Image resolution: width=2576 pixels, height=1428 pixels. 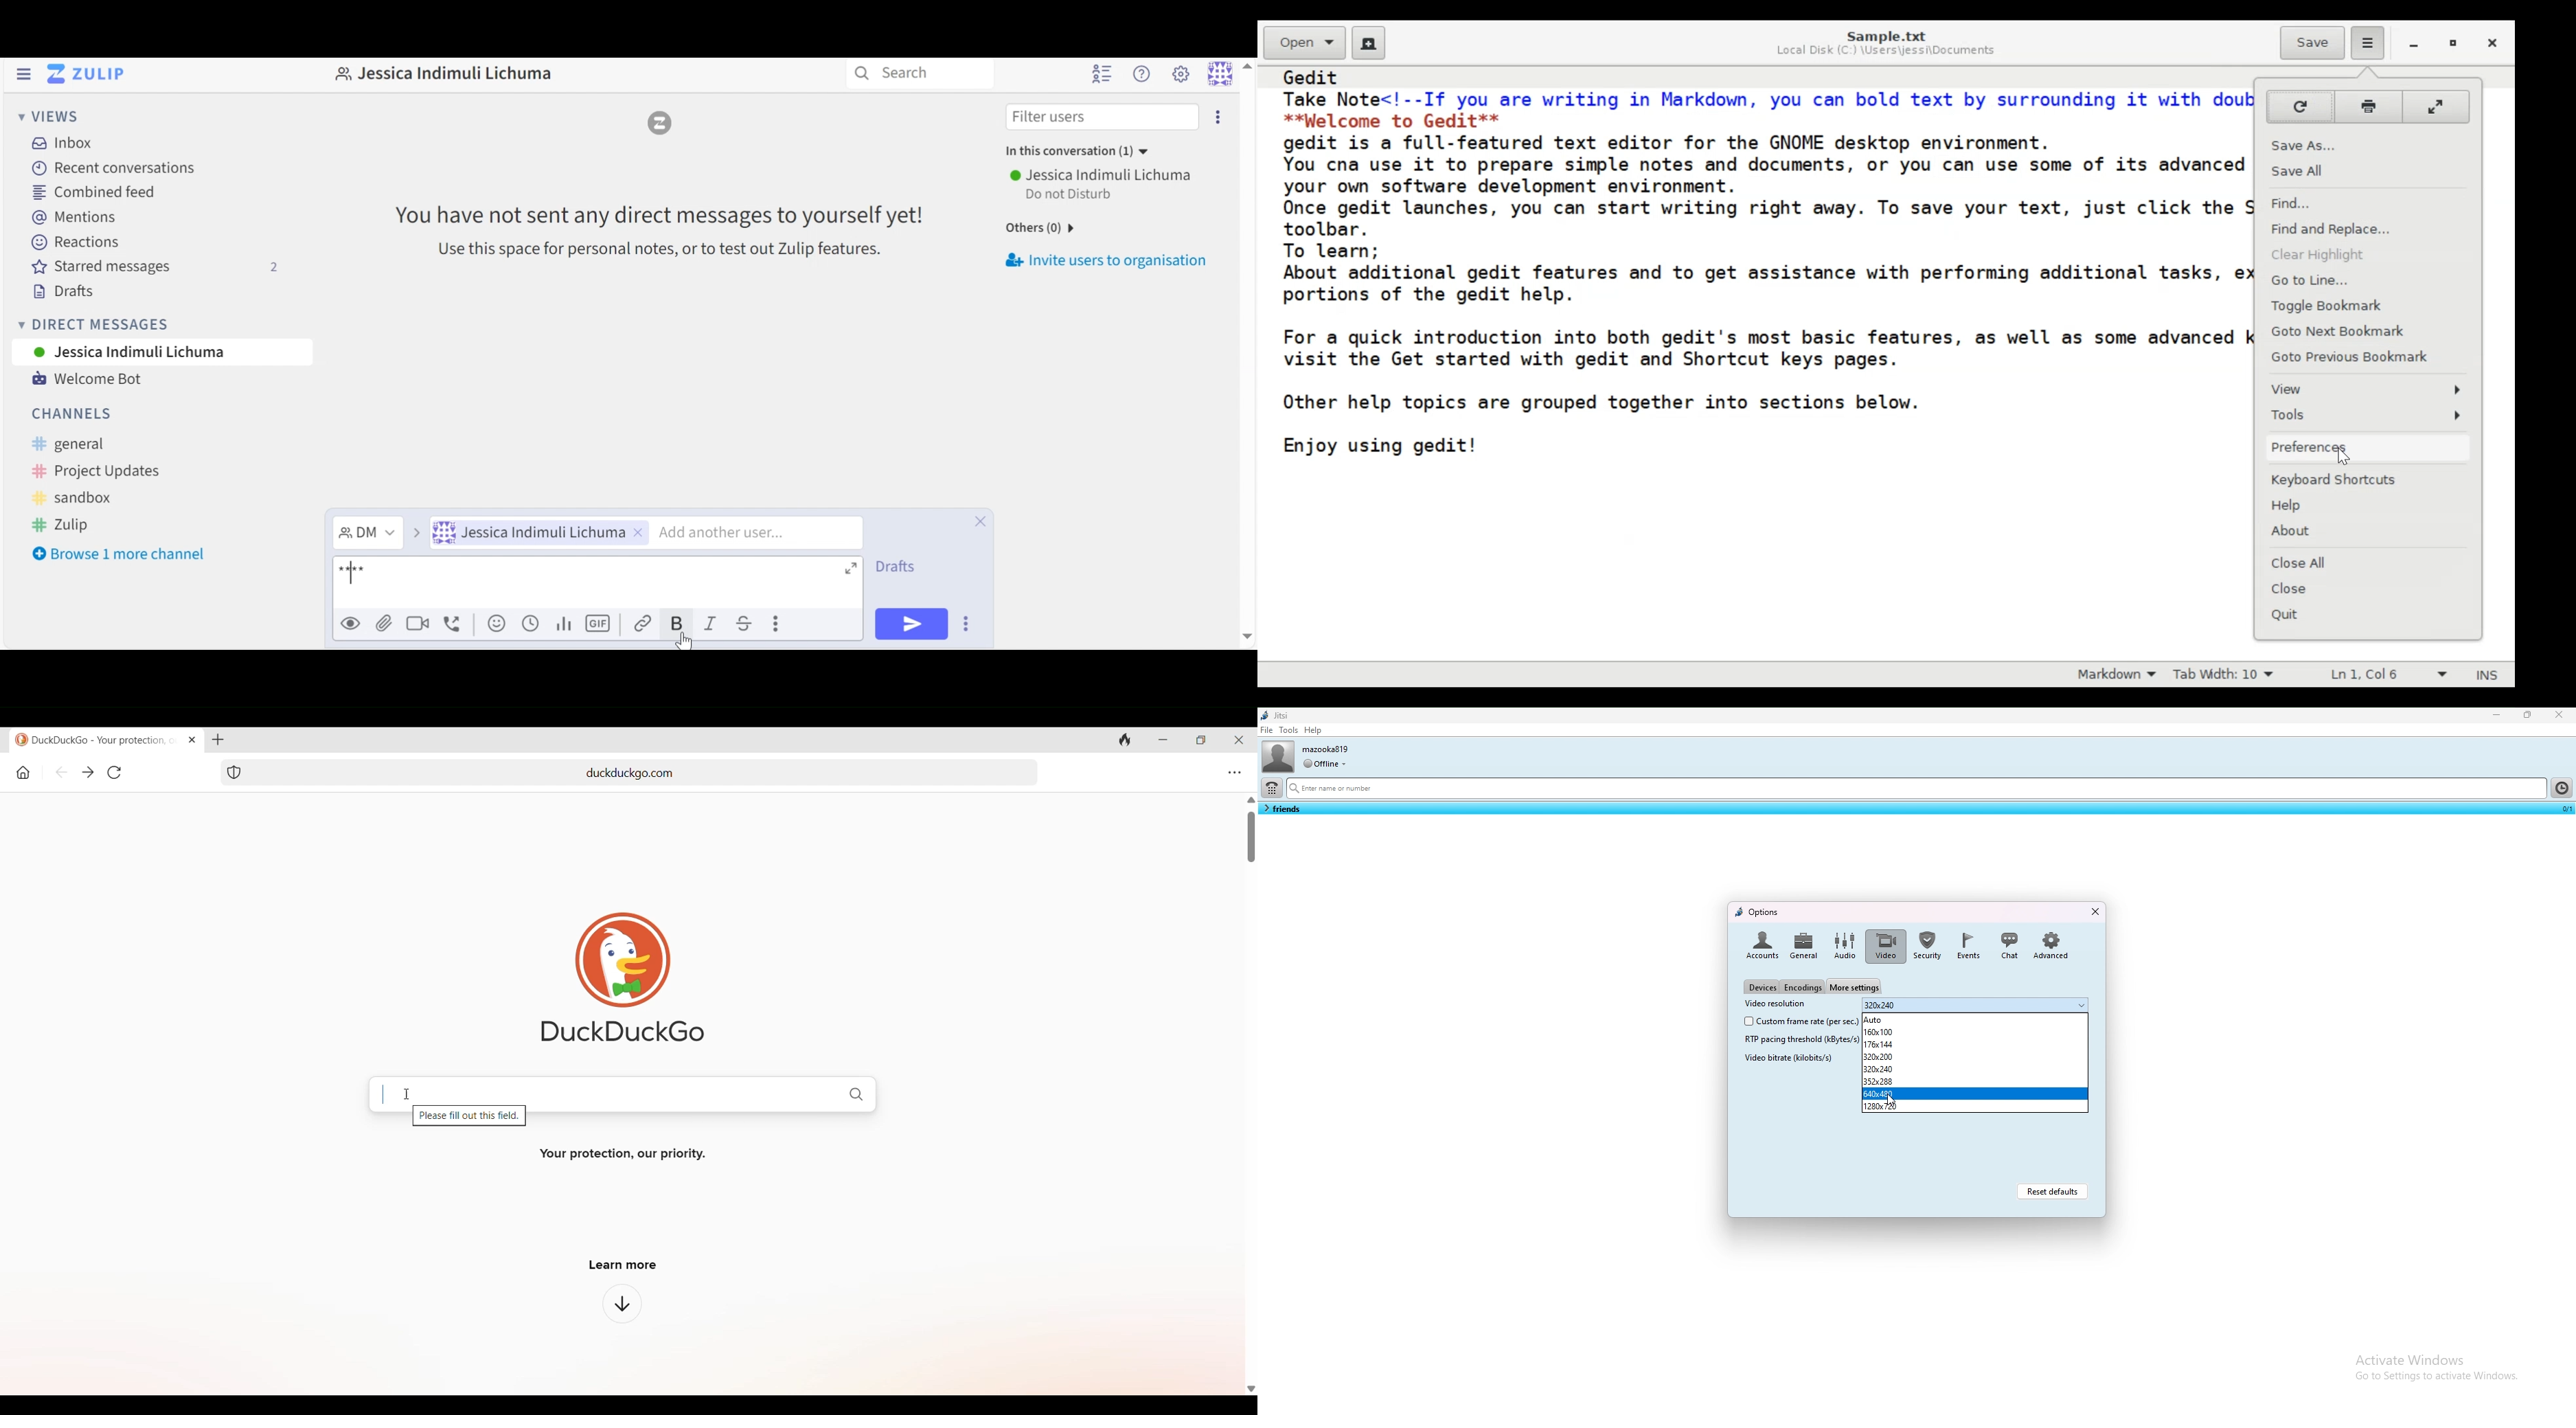 I want to click on 1280 by 720, so click(x=1976, y=1107).